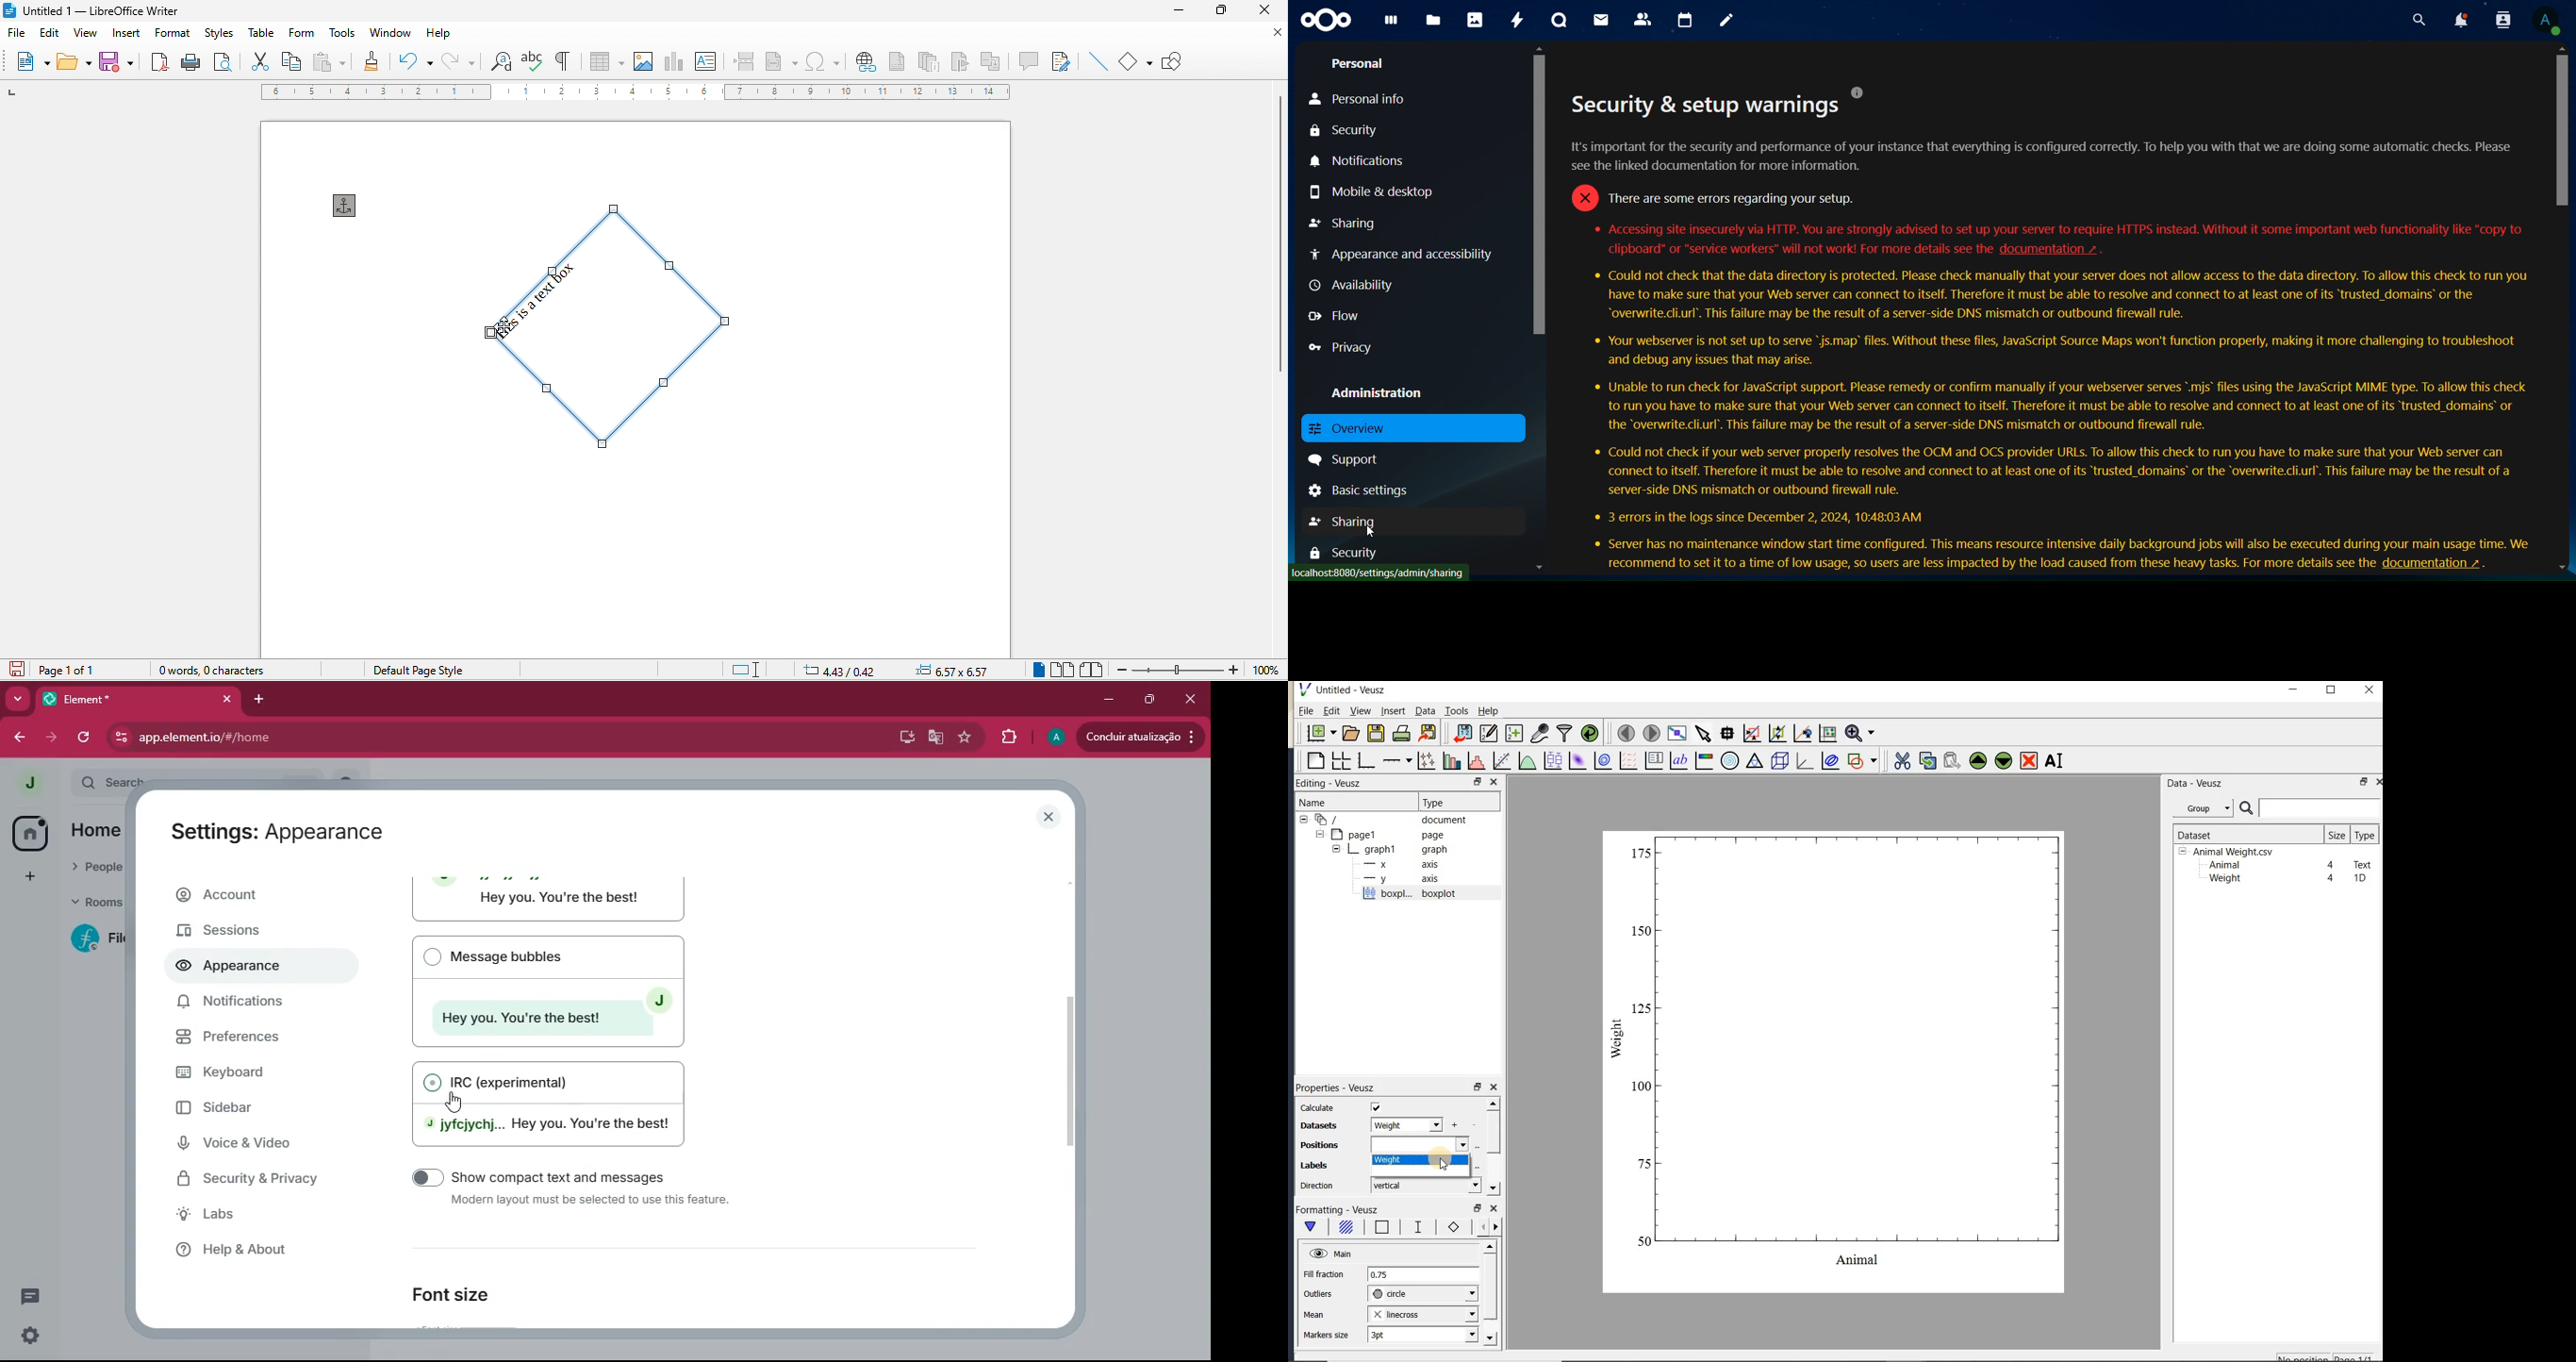 The width and height of the screenshot is (2576, 1372). What do you see at coordinates (1046, 815) in the screenshot?
I see `close` at bounding box center [1046, 815].